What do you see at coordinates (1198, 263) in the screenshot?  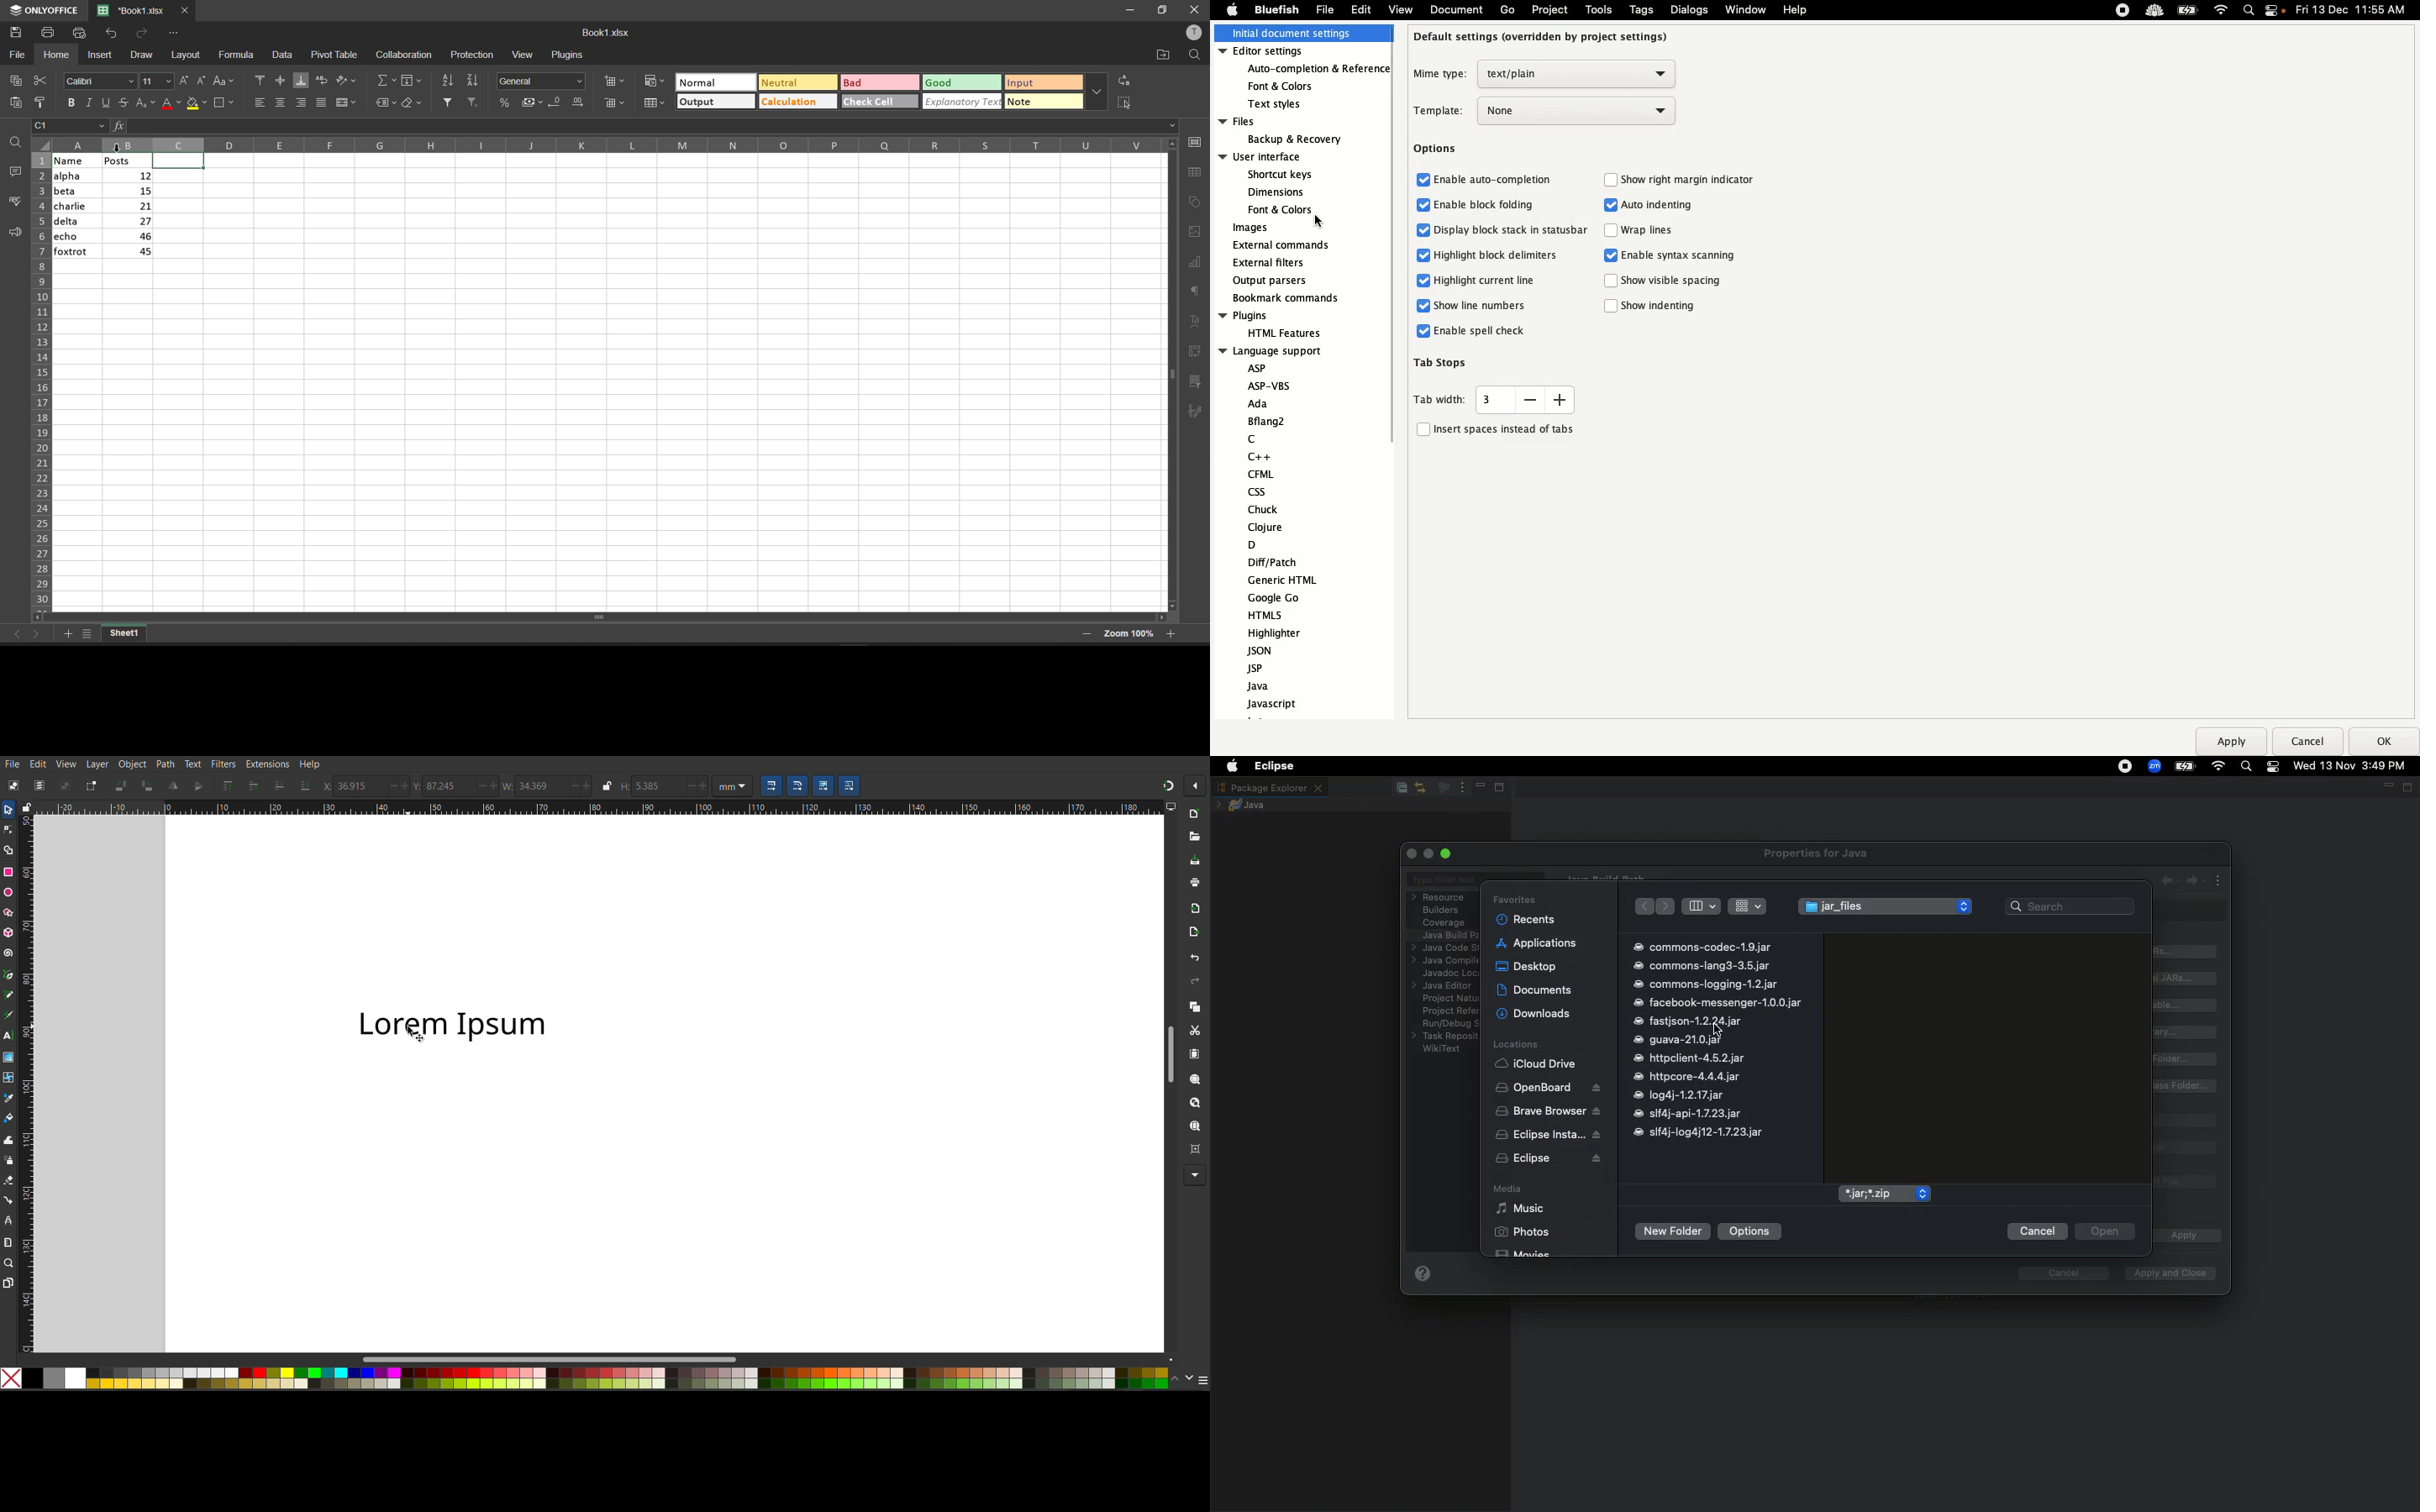 I see `chart settings` at bounding box center [1198, 263].